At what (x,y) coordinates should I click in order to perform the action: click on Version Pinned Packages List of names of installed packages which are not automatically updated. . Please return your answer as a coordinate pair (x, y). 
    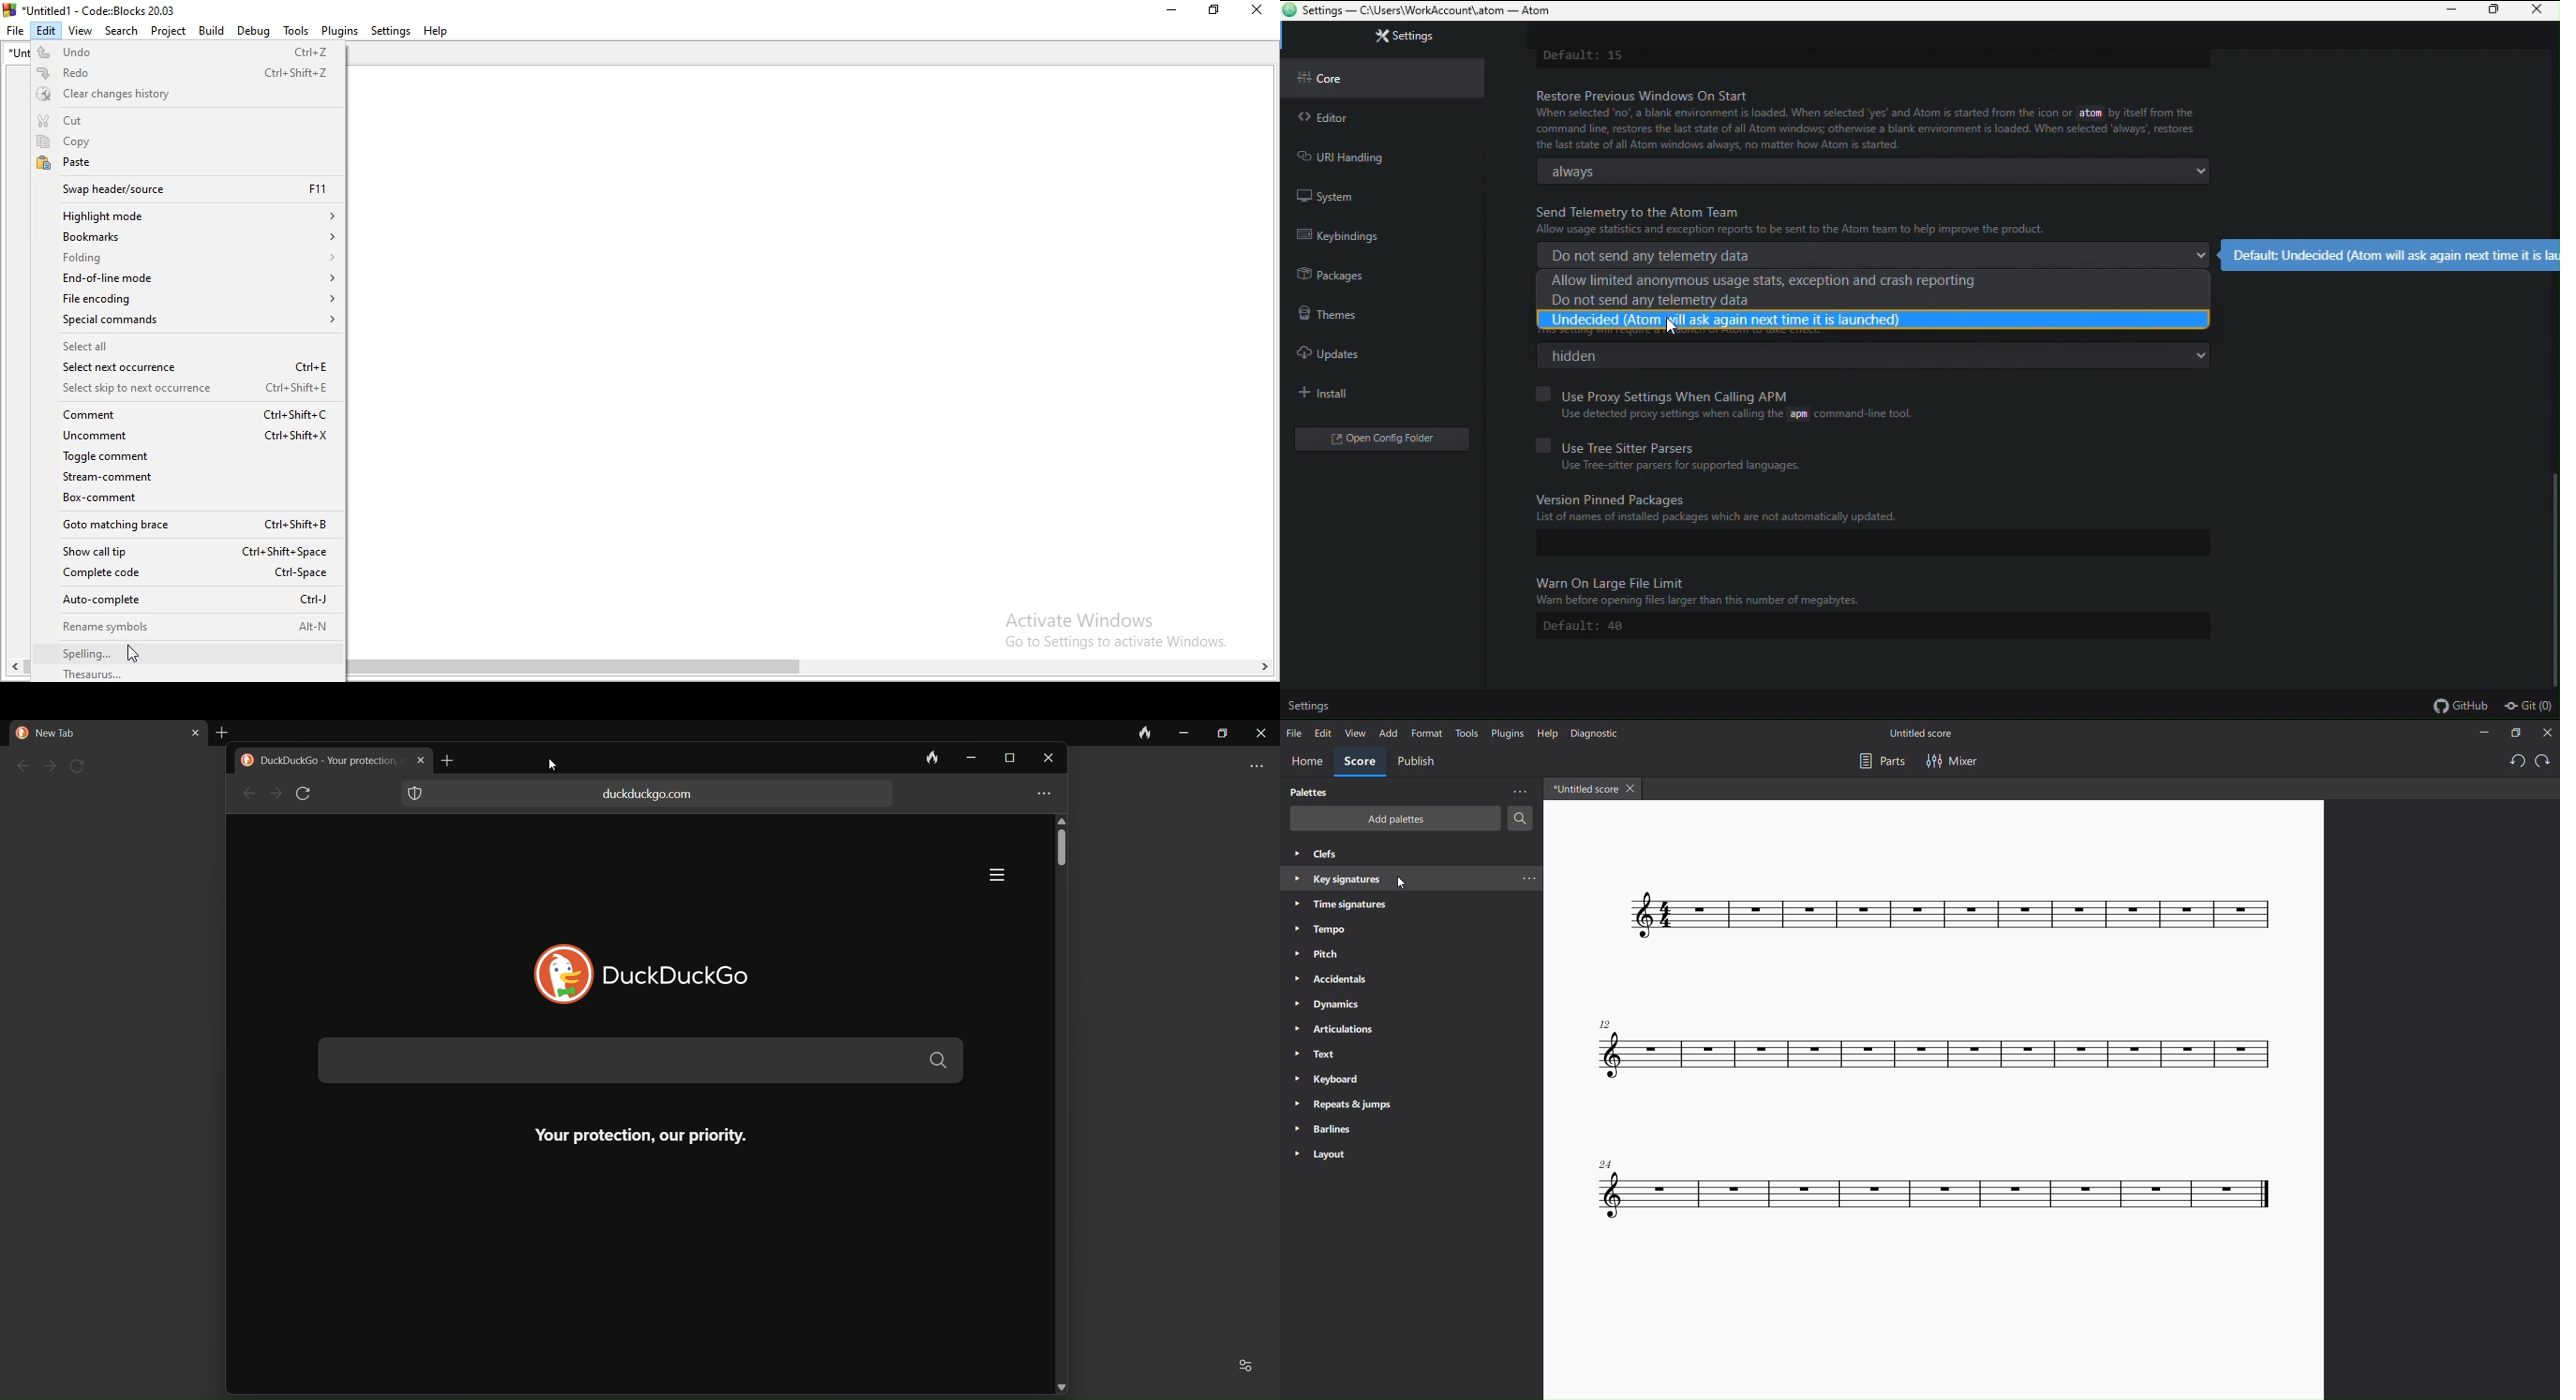
    Looking at the image, I should click on (1848, 511).